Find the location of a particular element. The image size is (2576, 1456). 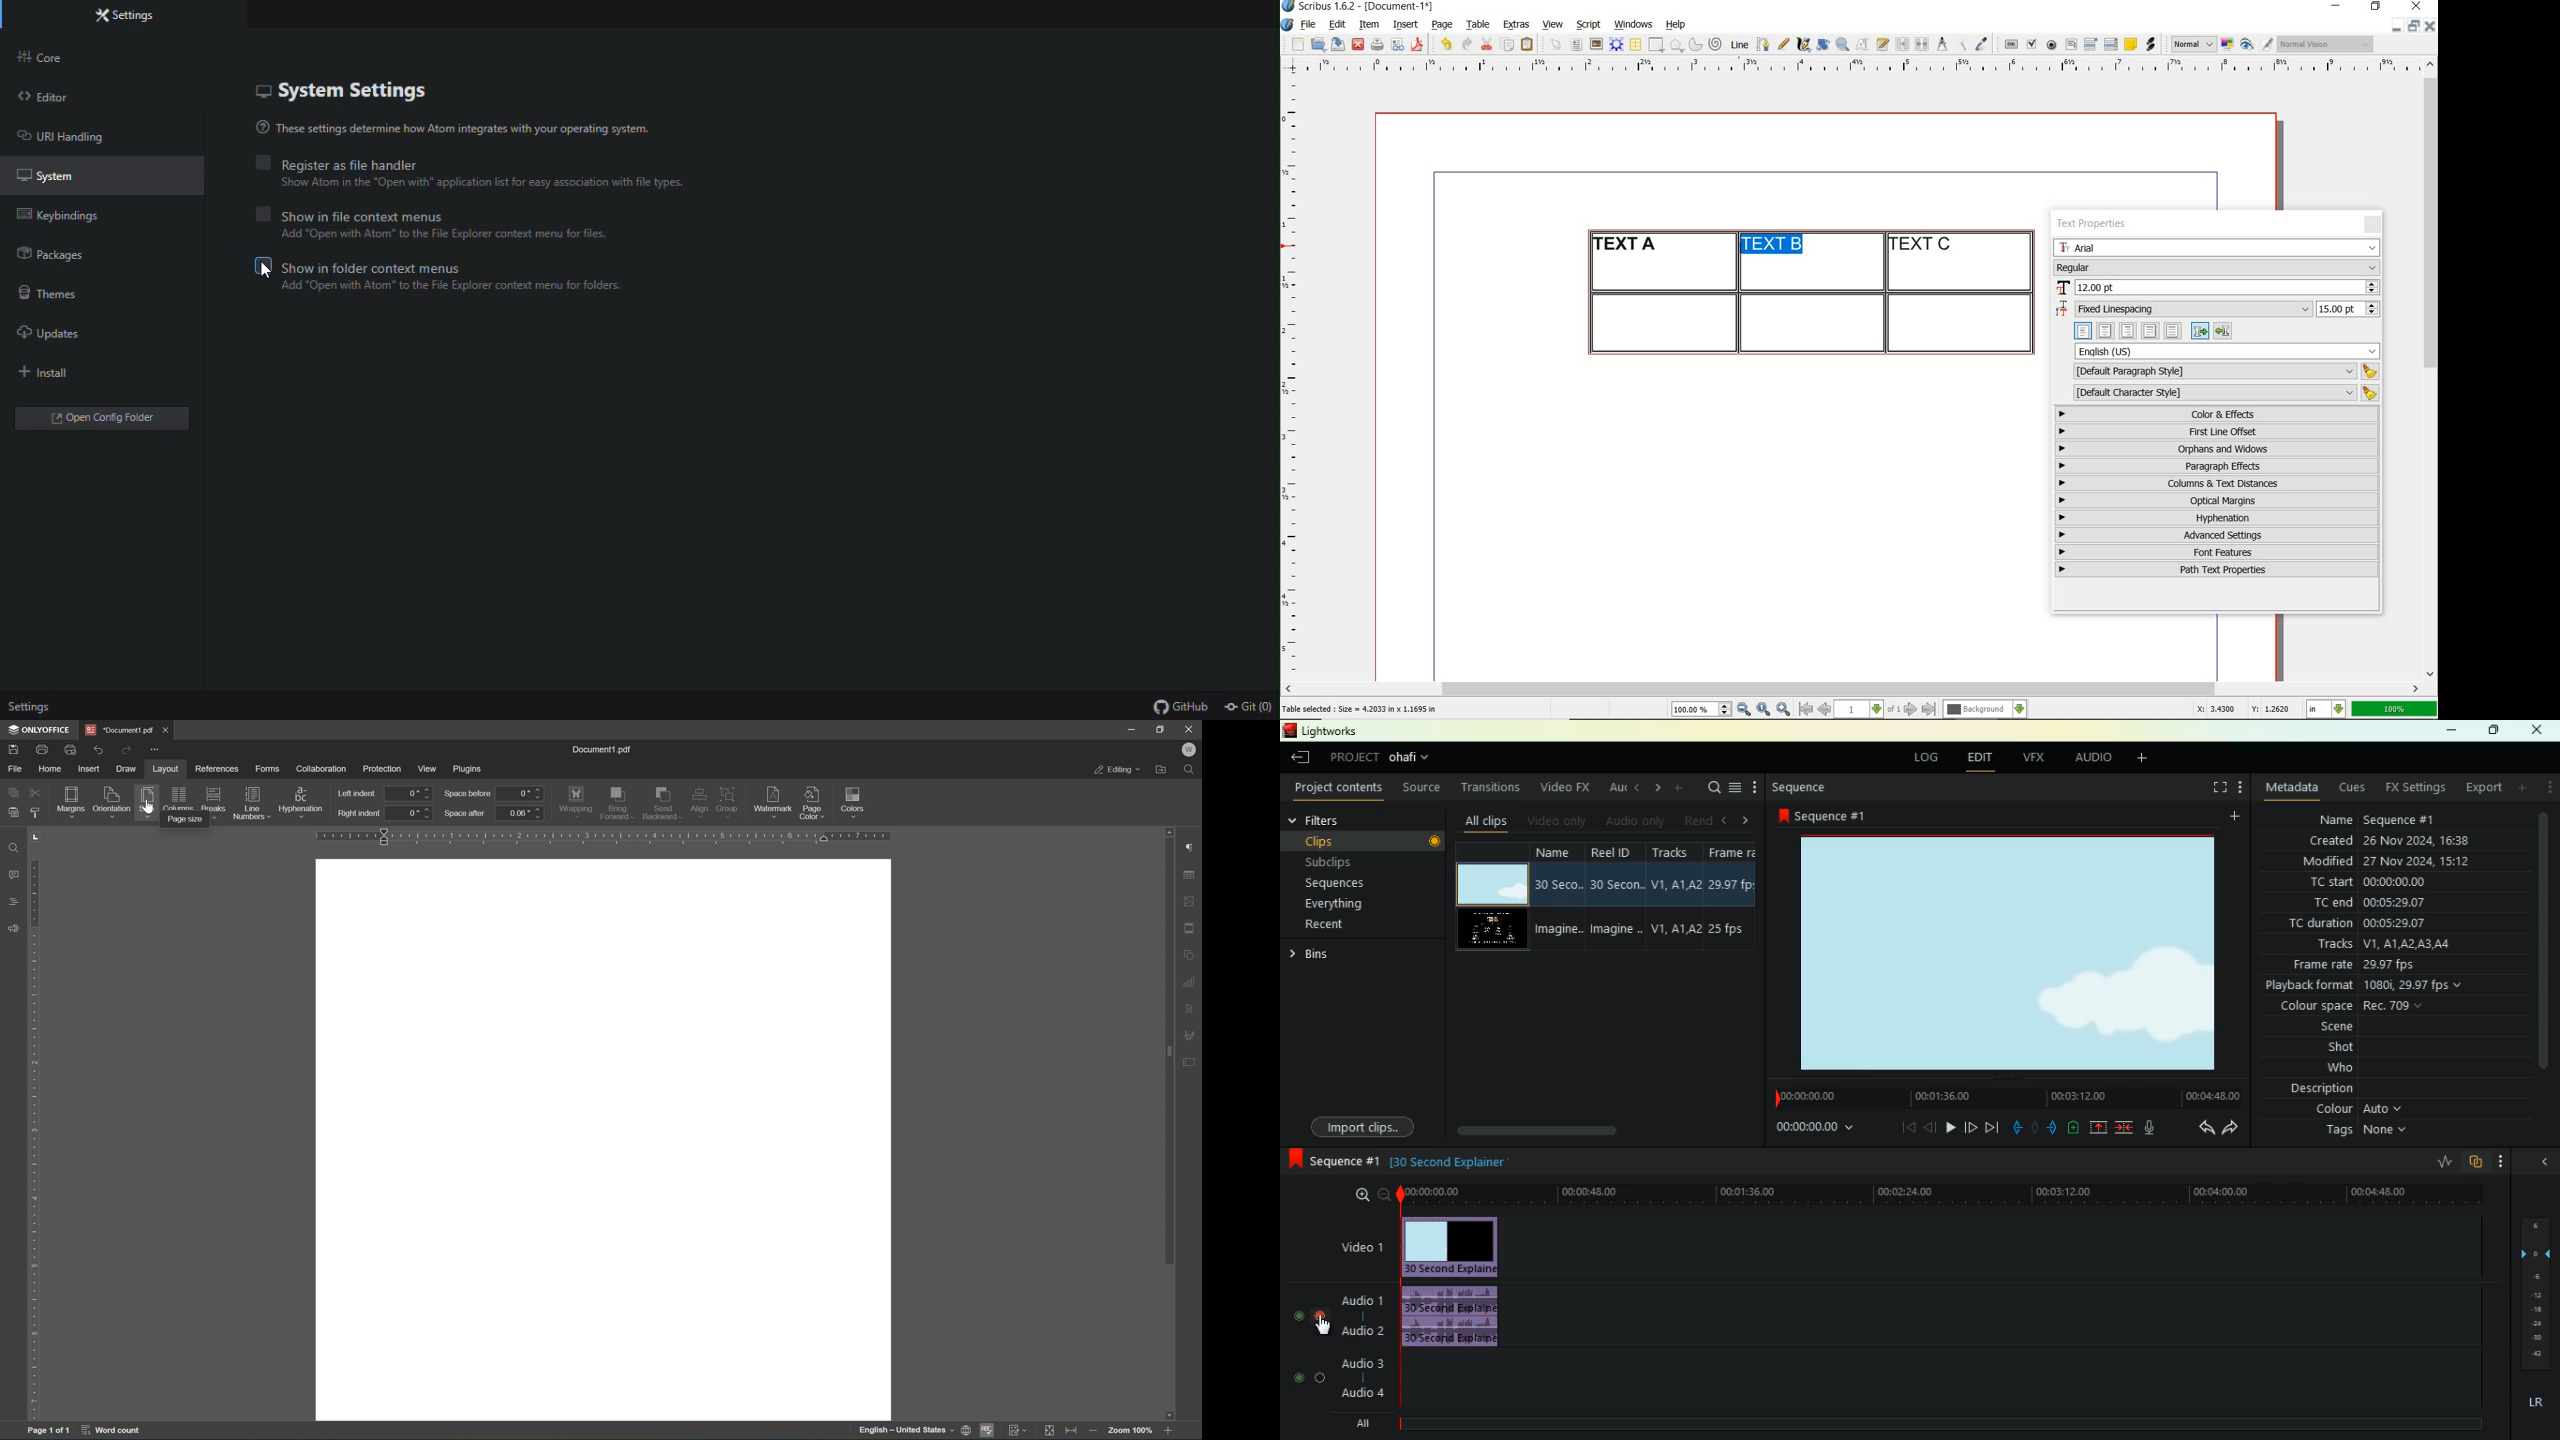

Form settings is located at coordinates (1190, 1060).